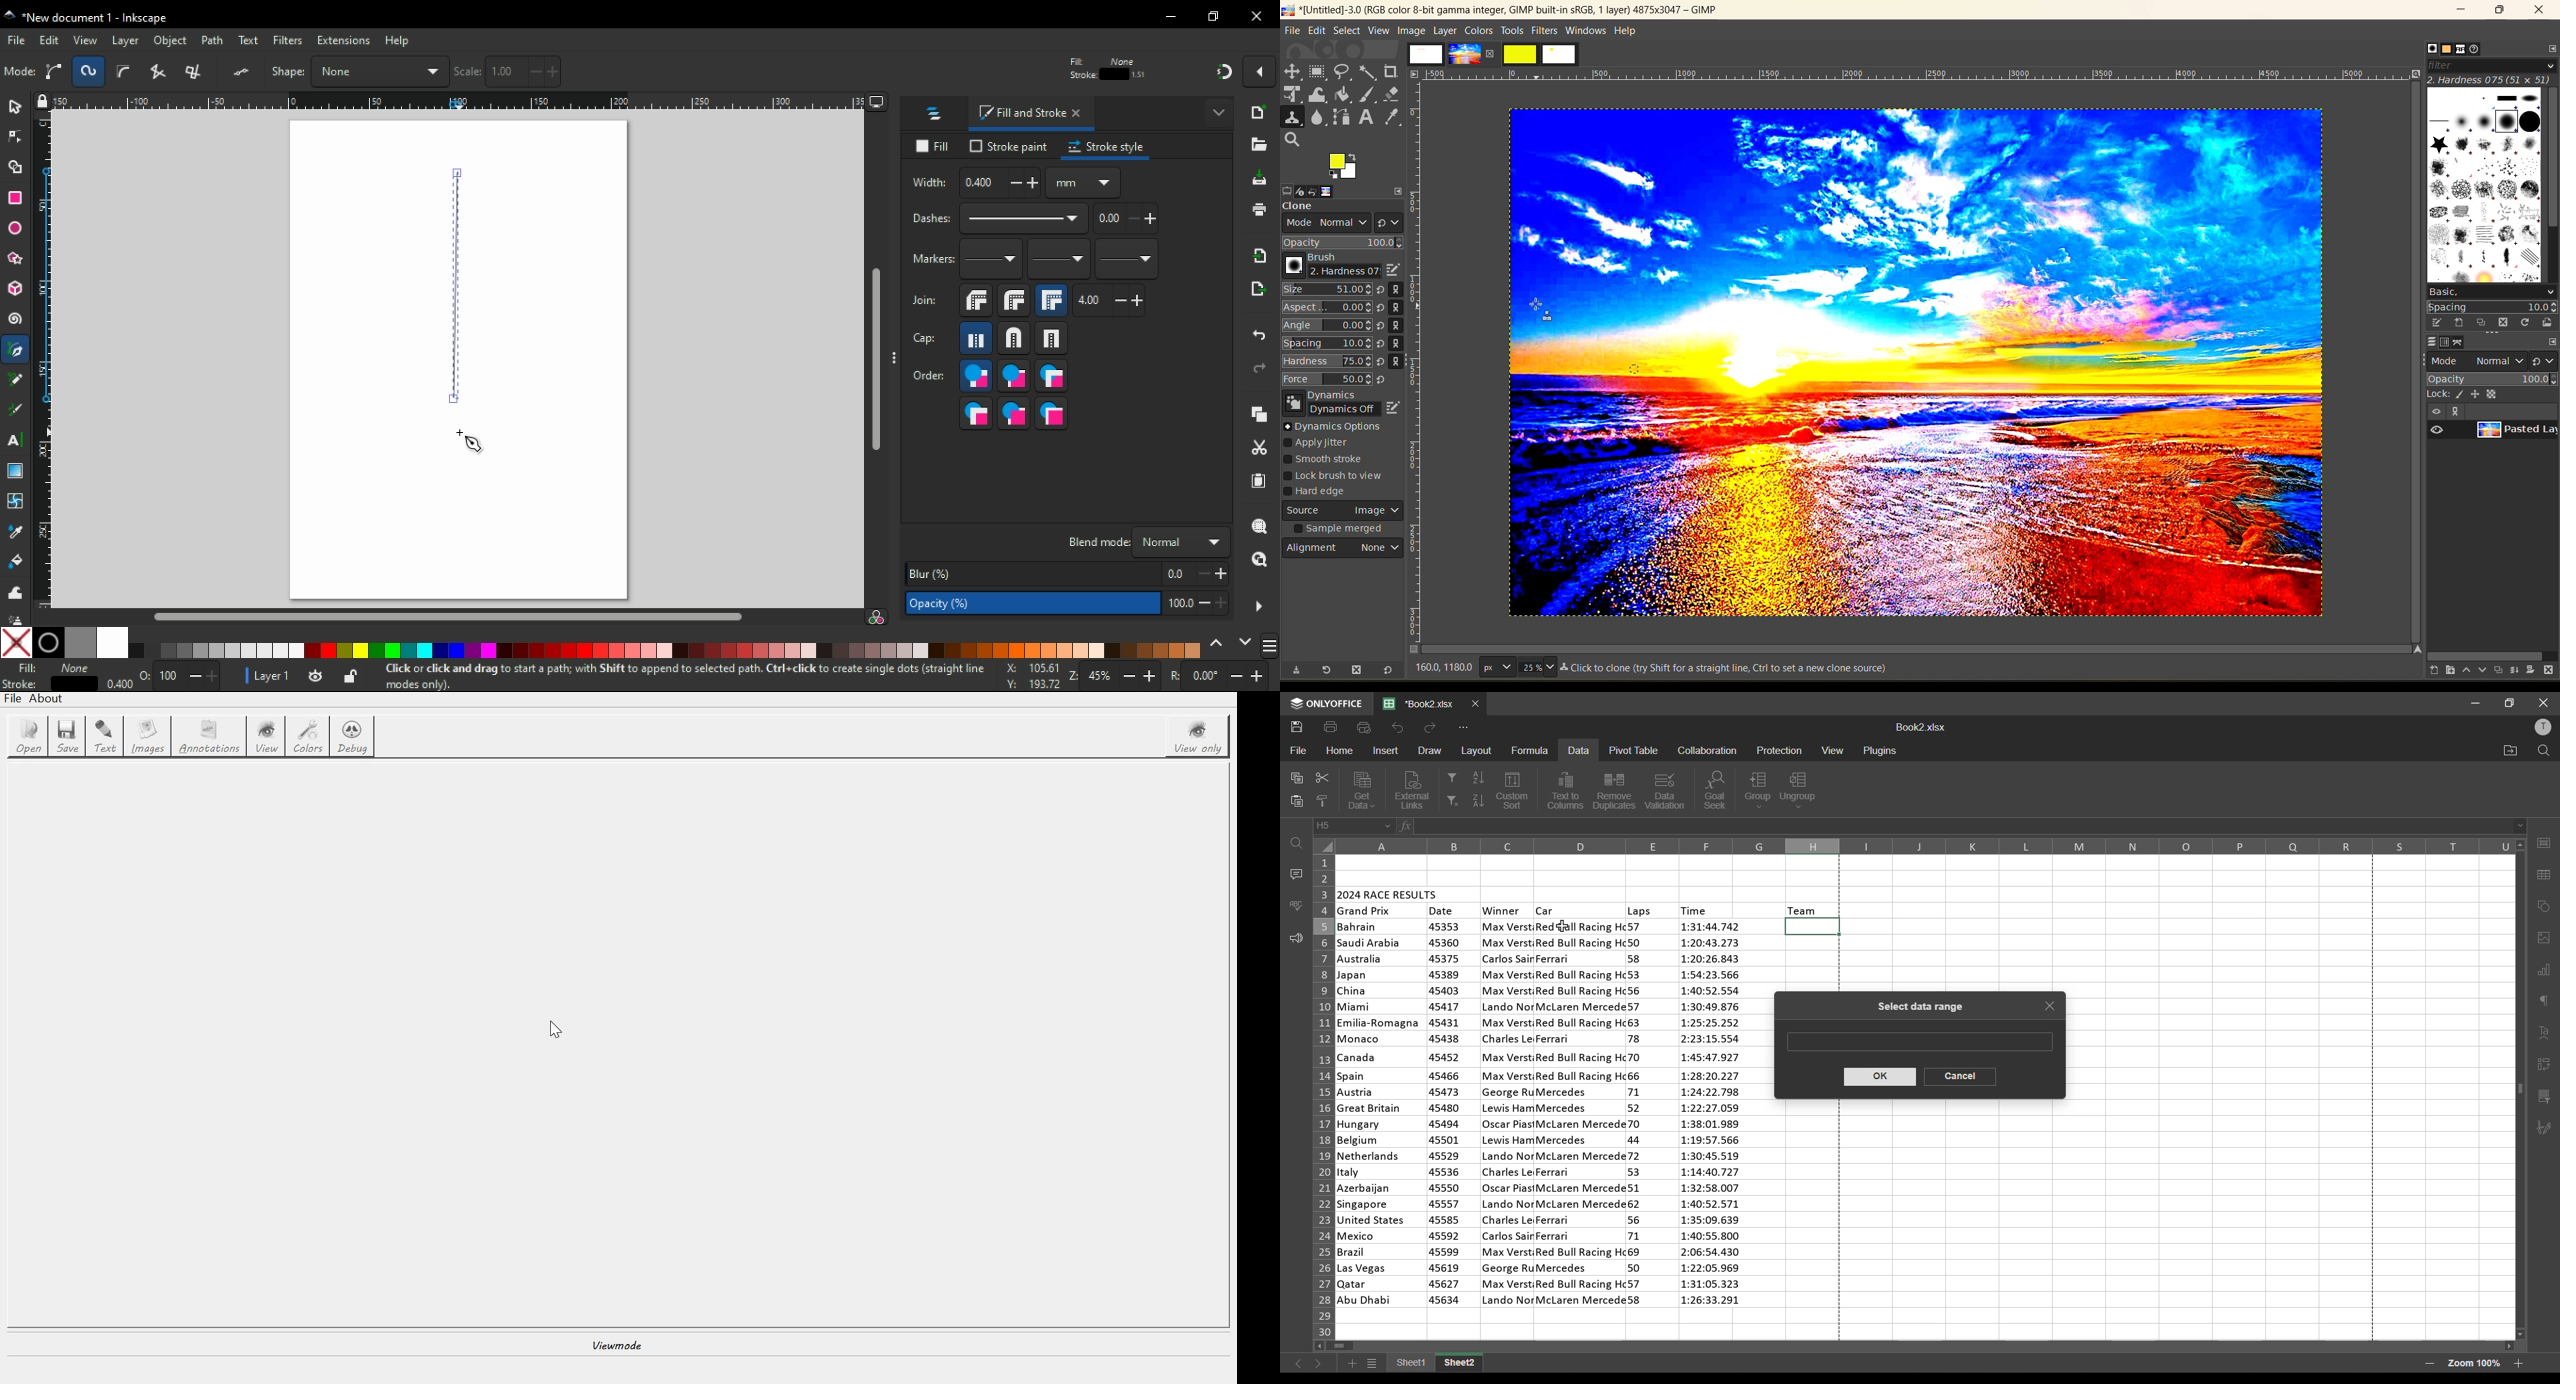  I want to click on slicer, so click(2545, 1098).